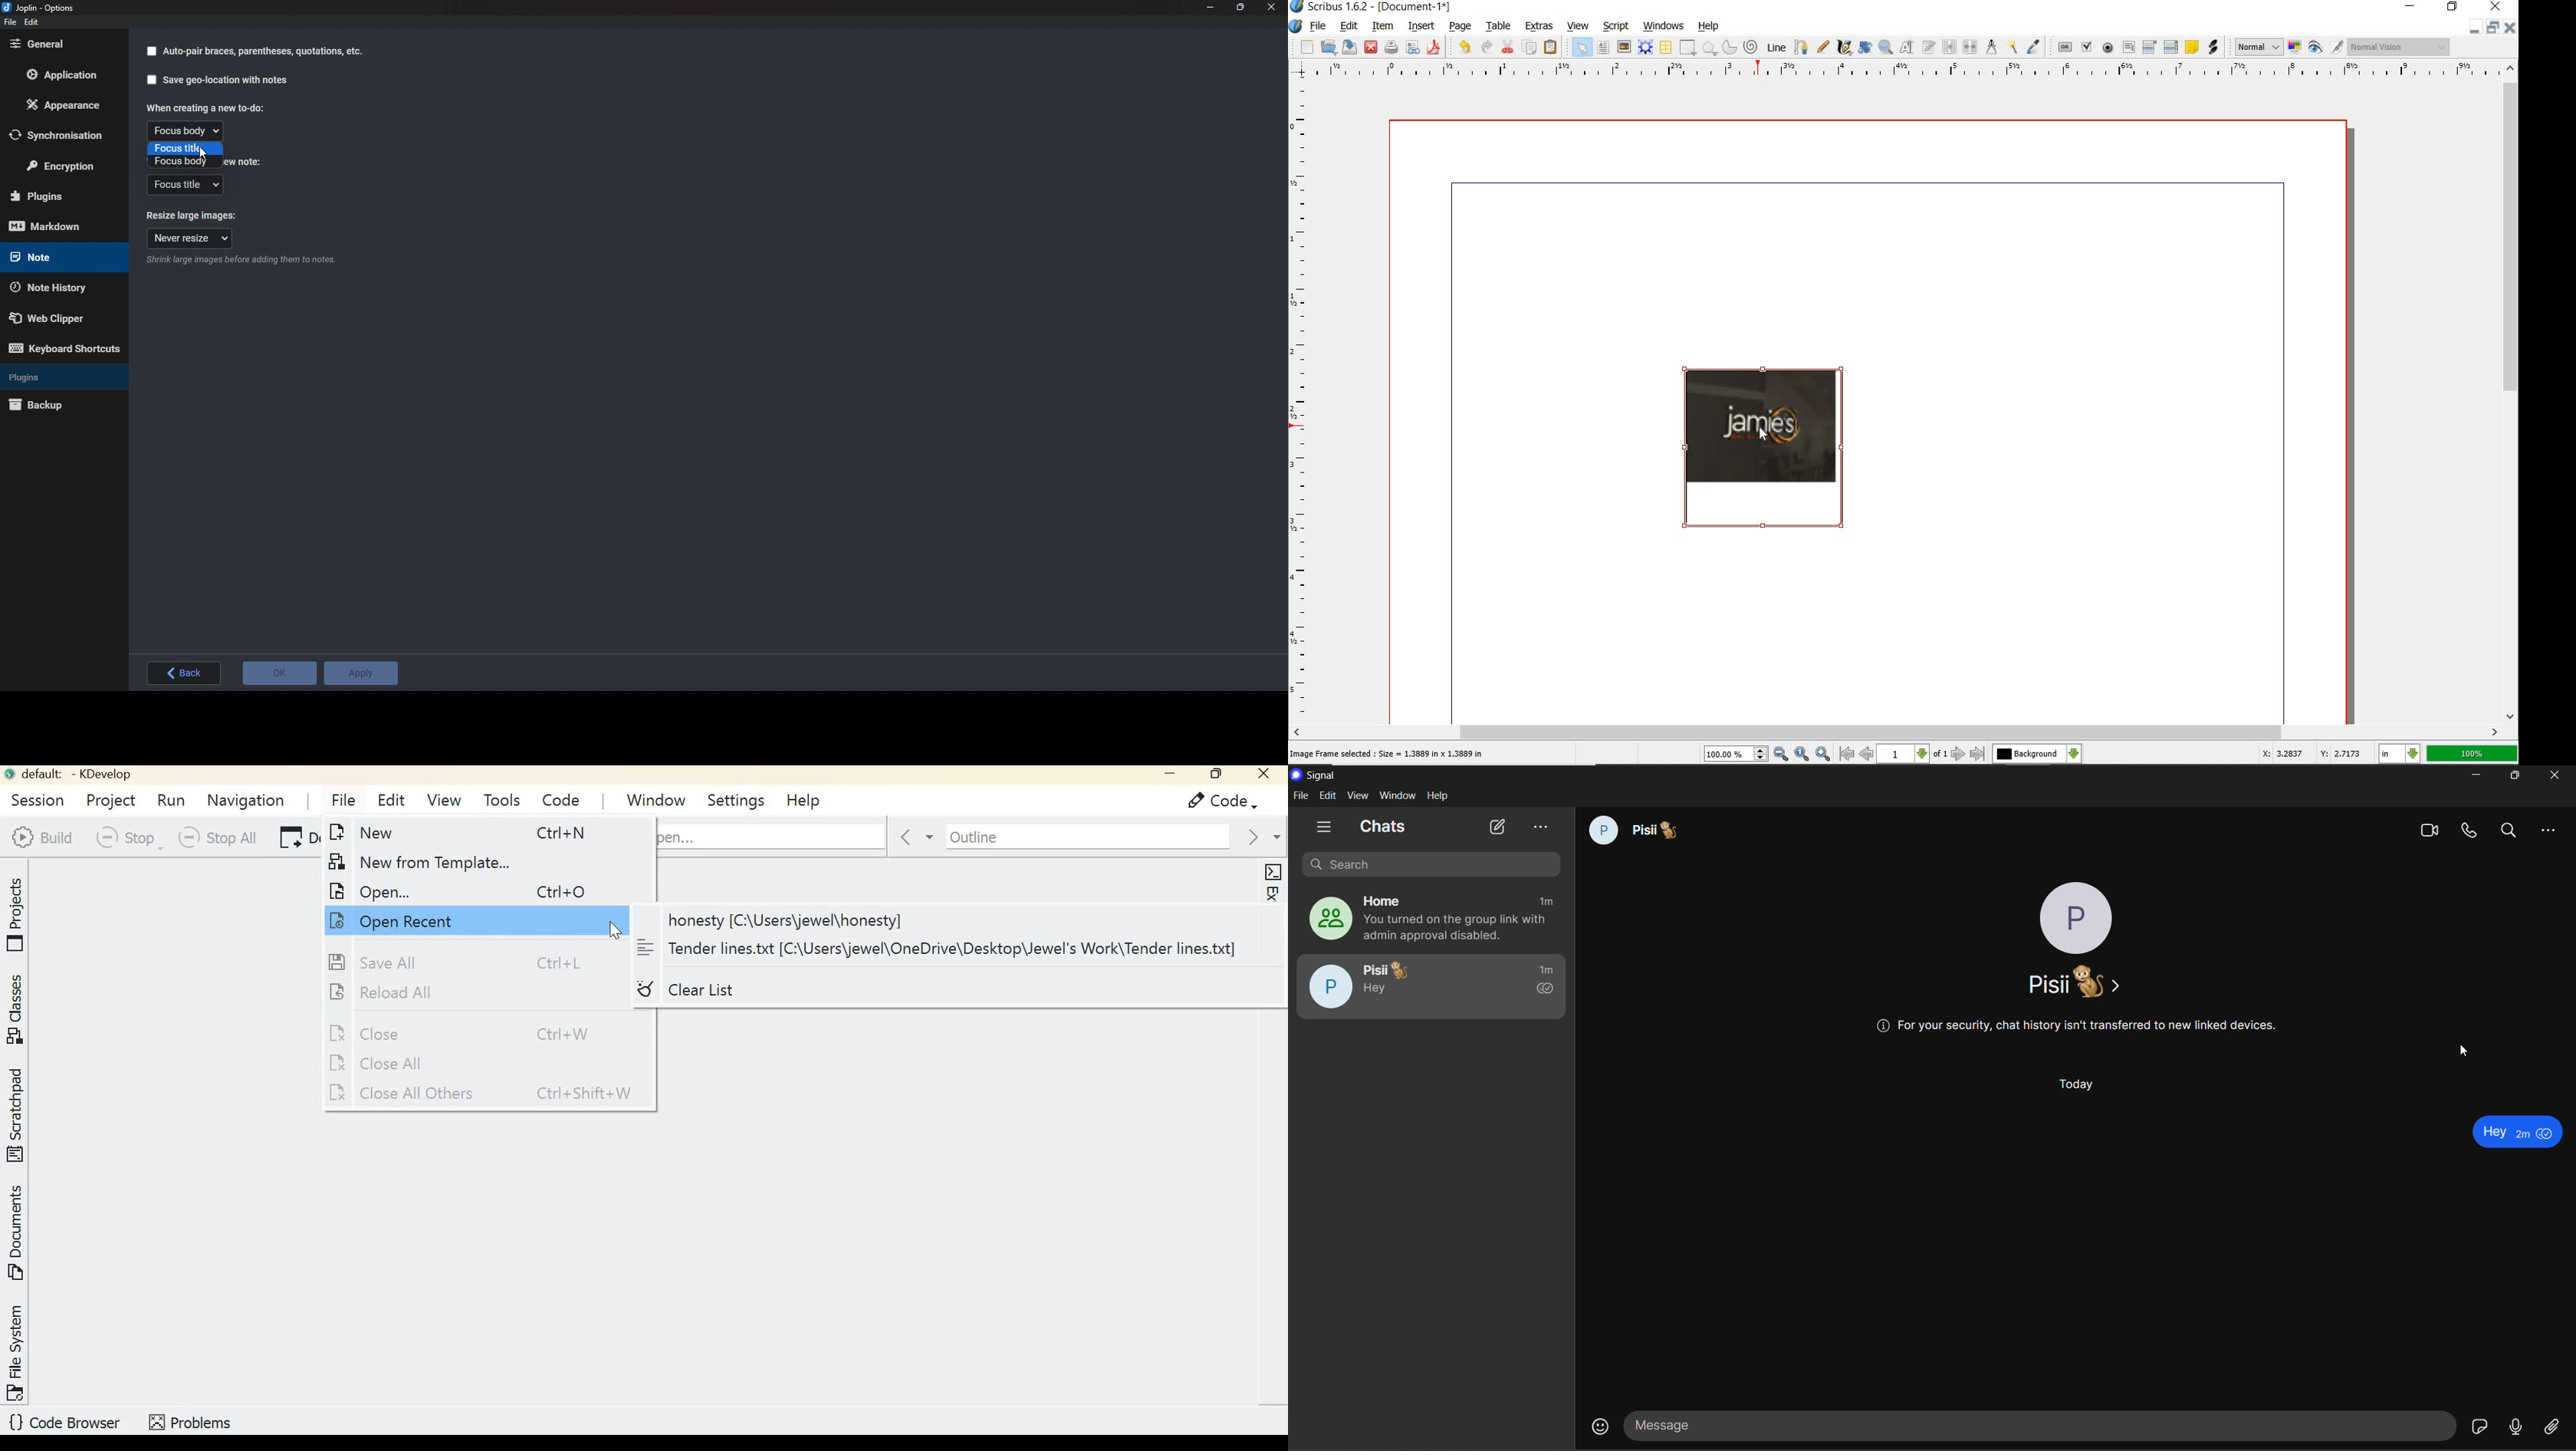  Describe the element at coordinates (2075, 1085) in the screenshot. I see `Today` at that location.